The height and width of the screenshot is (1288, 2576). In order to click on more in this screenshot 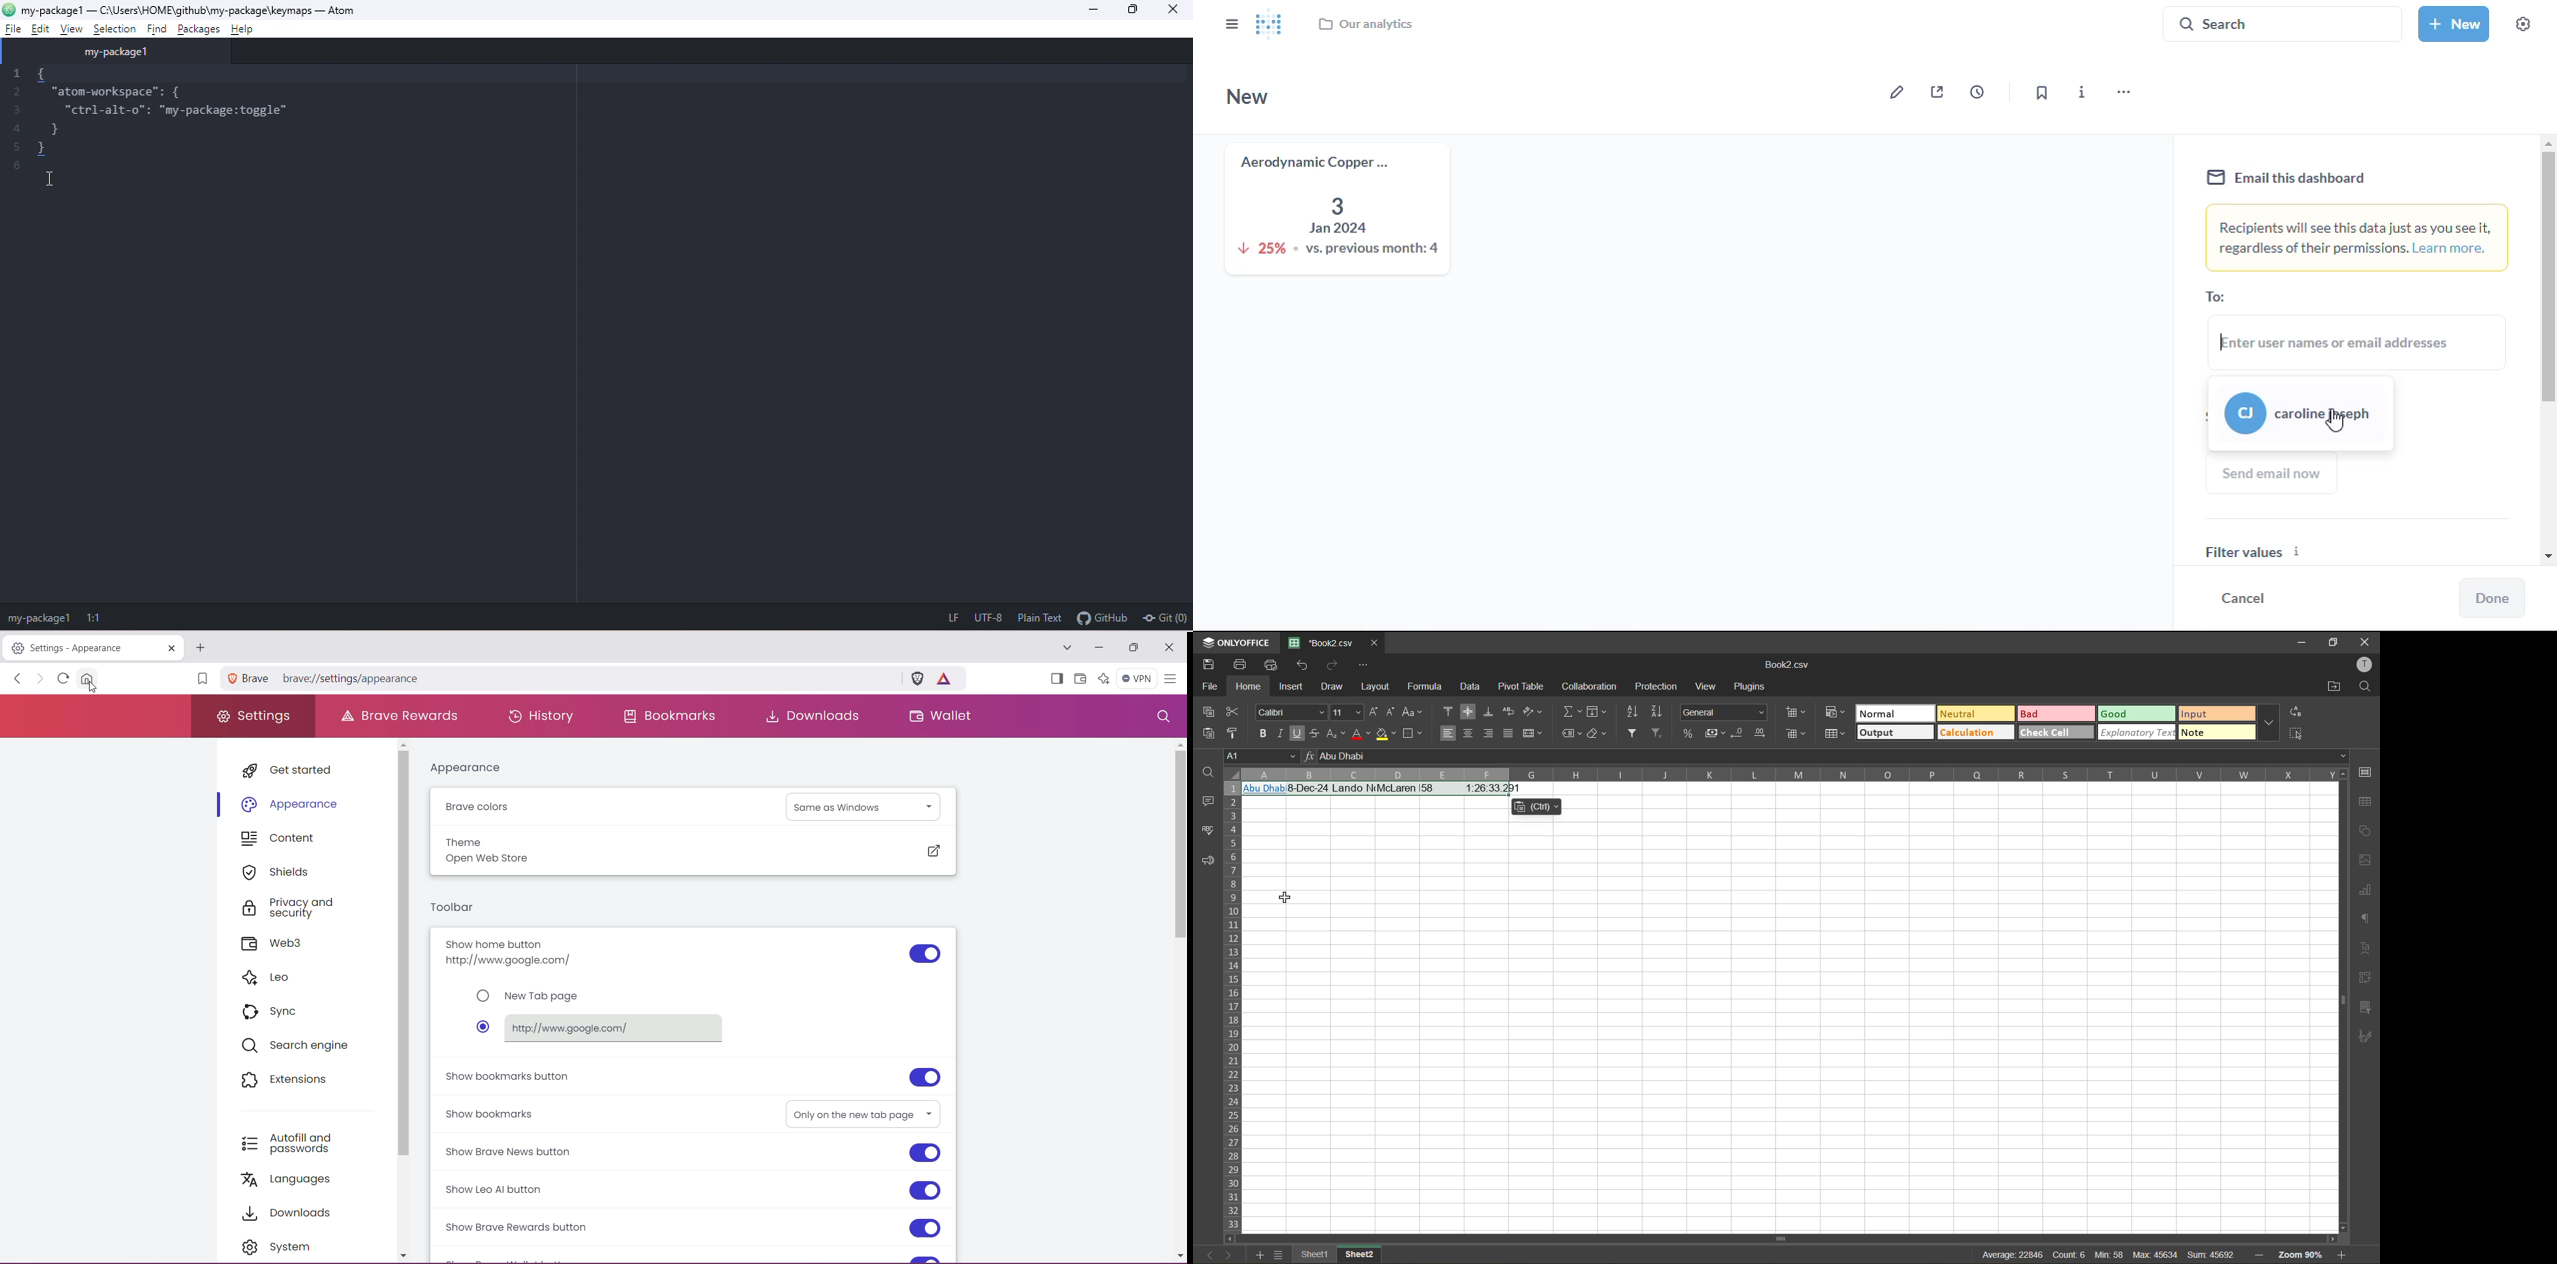, I will do `click(2122, 93)`.